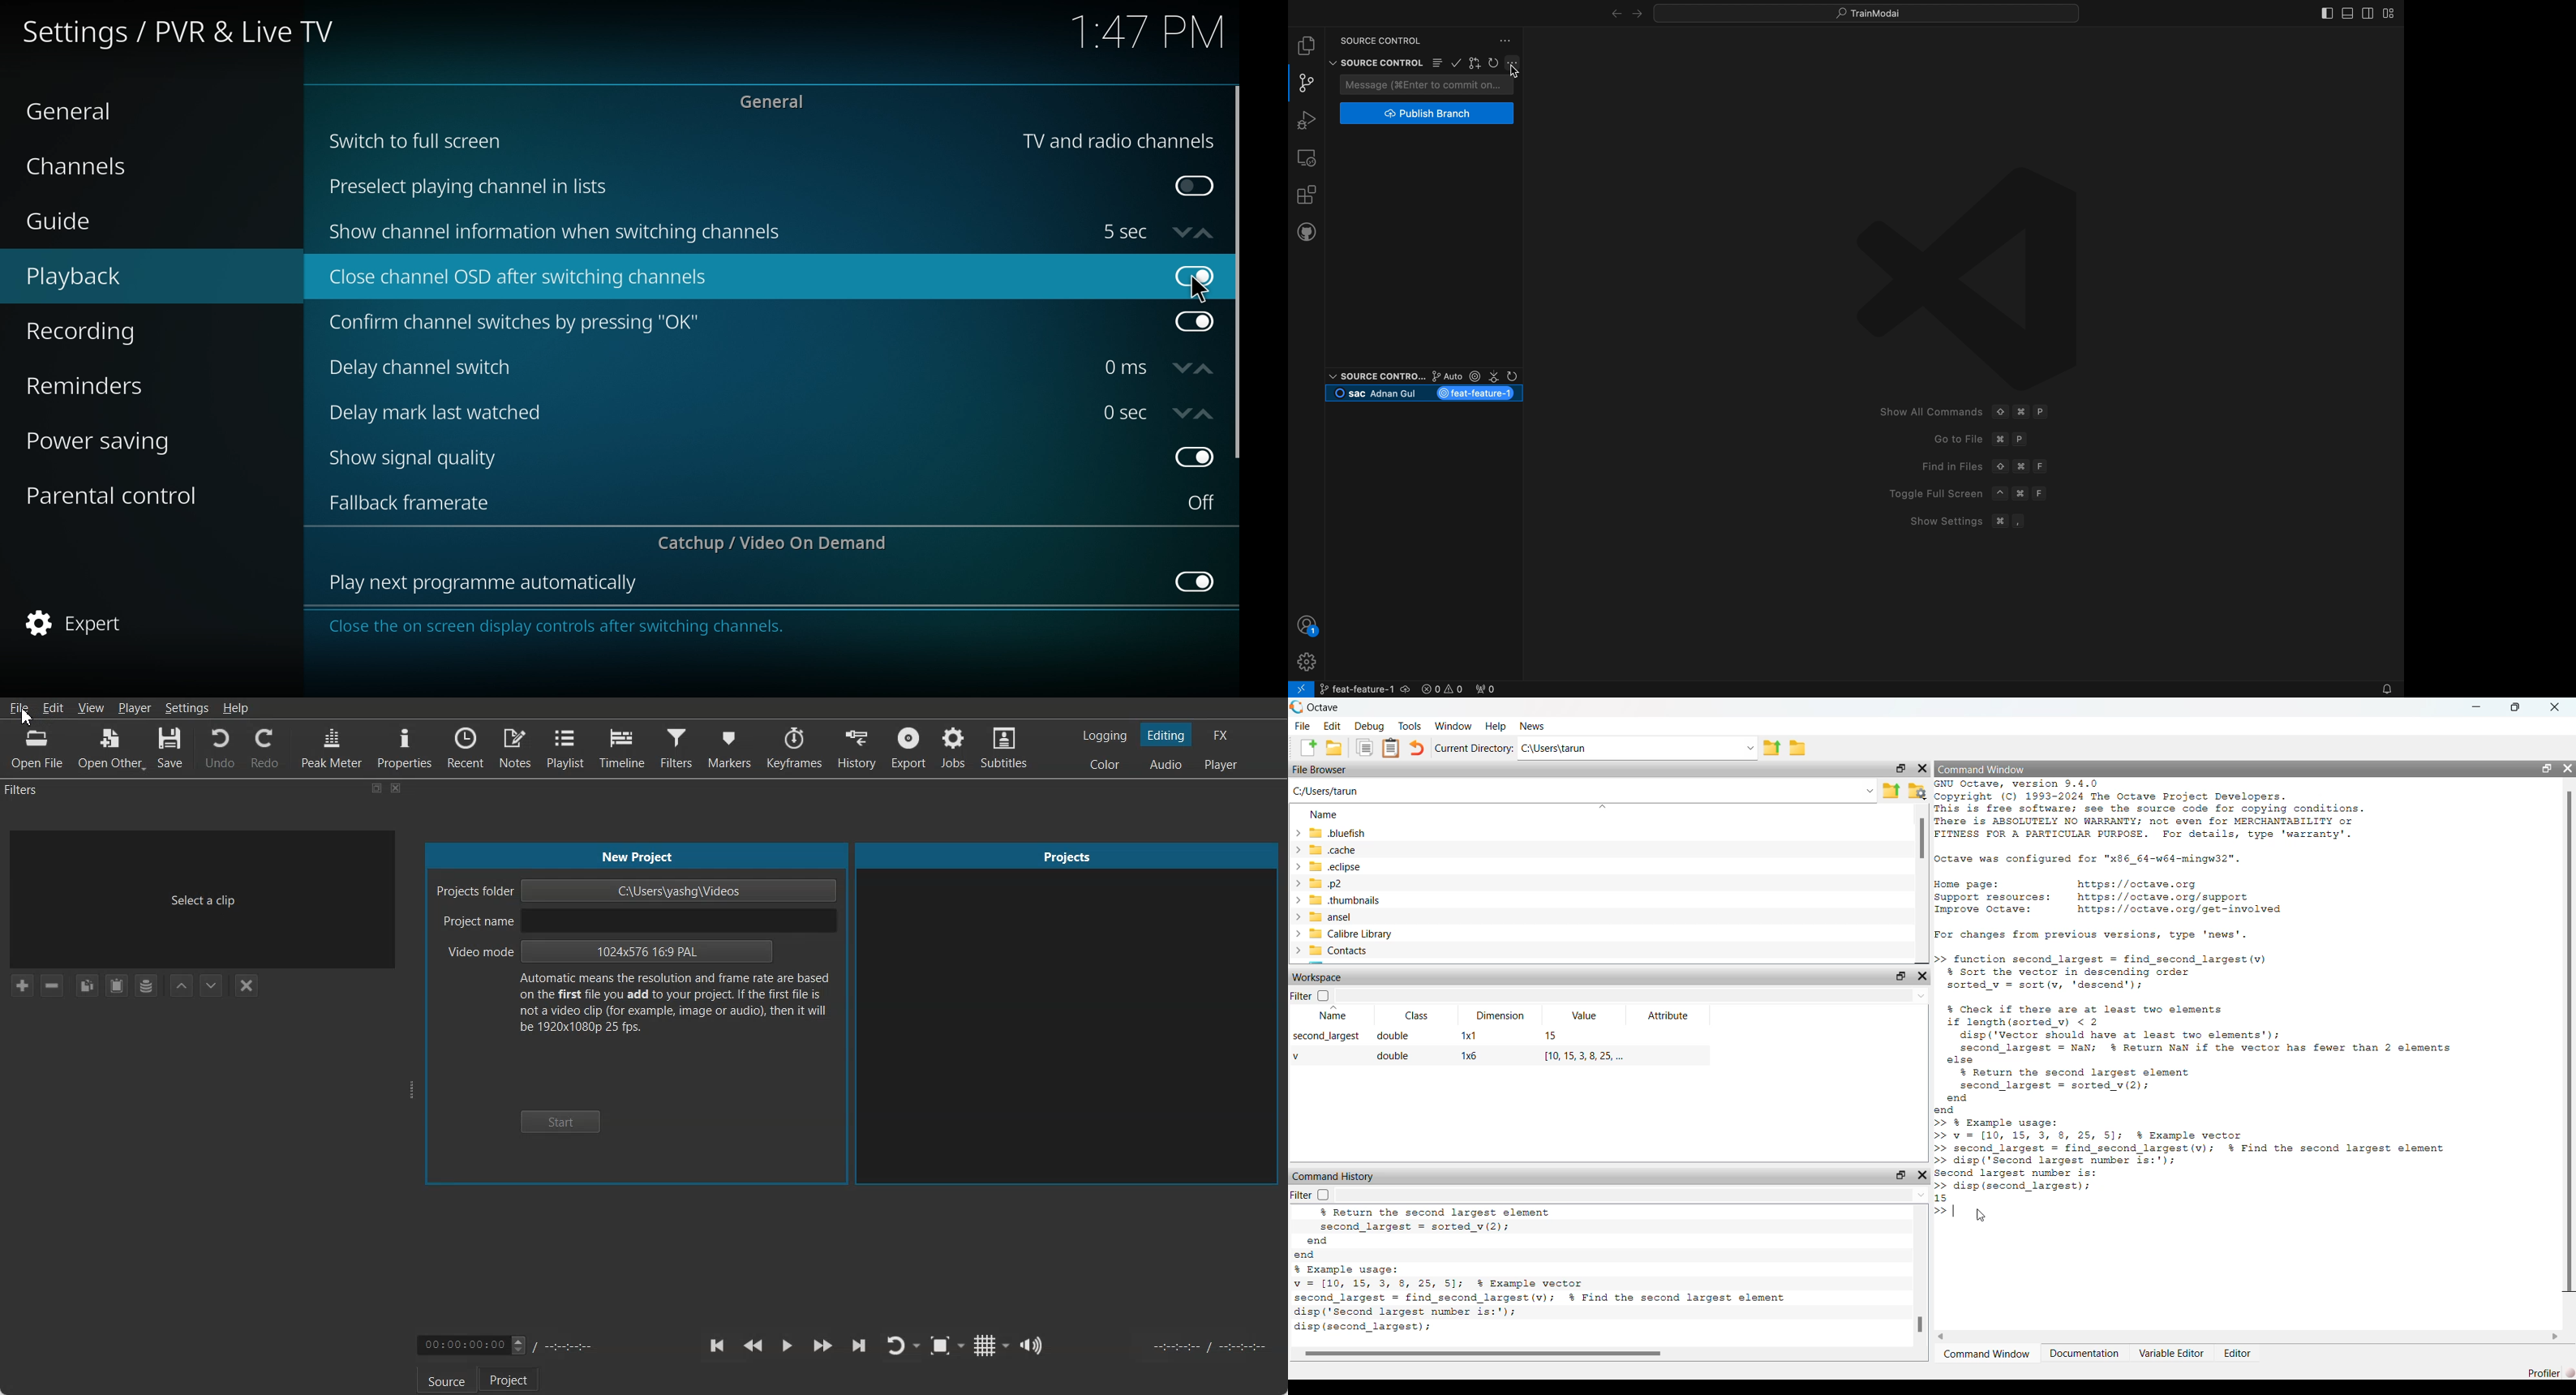 The width and height of the screenshot is (2576, 1400). I want to click on reminders, so click(116, 383).